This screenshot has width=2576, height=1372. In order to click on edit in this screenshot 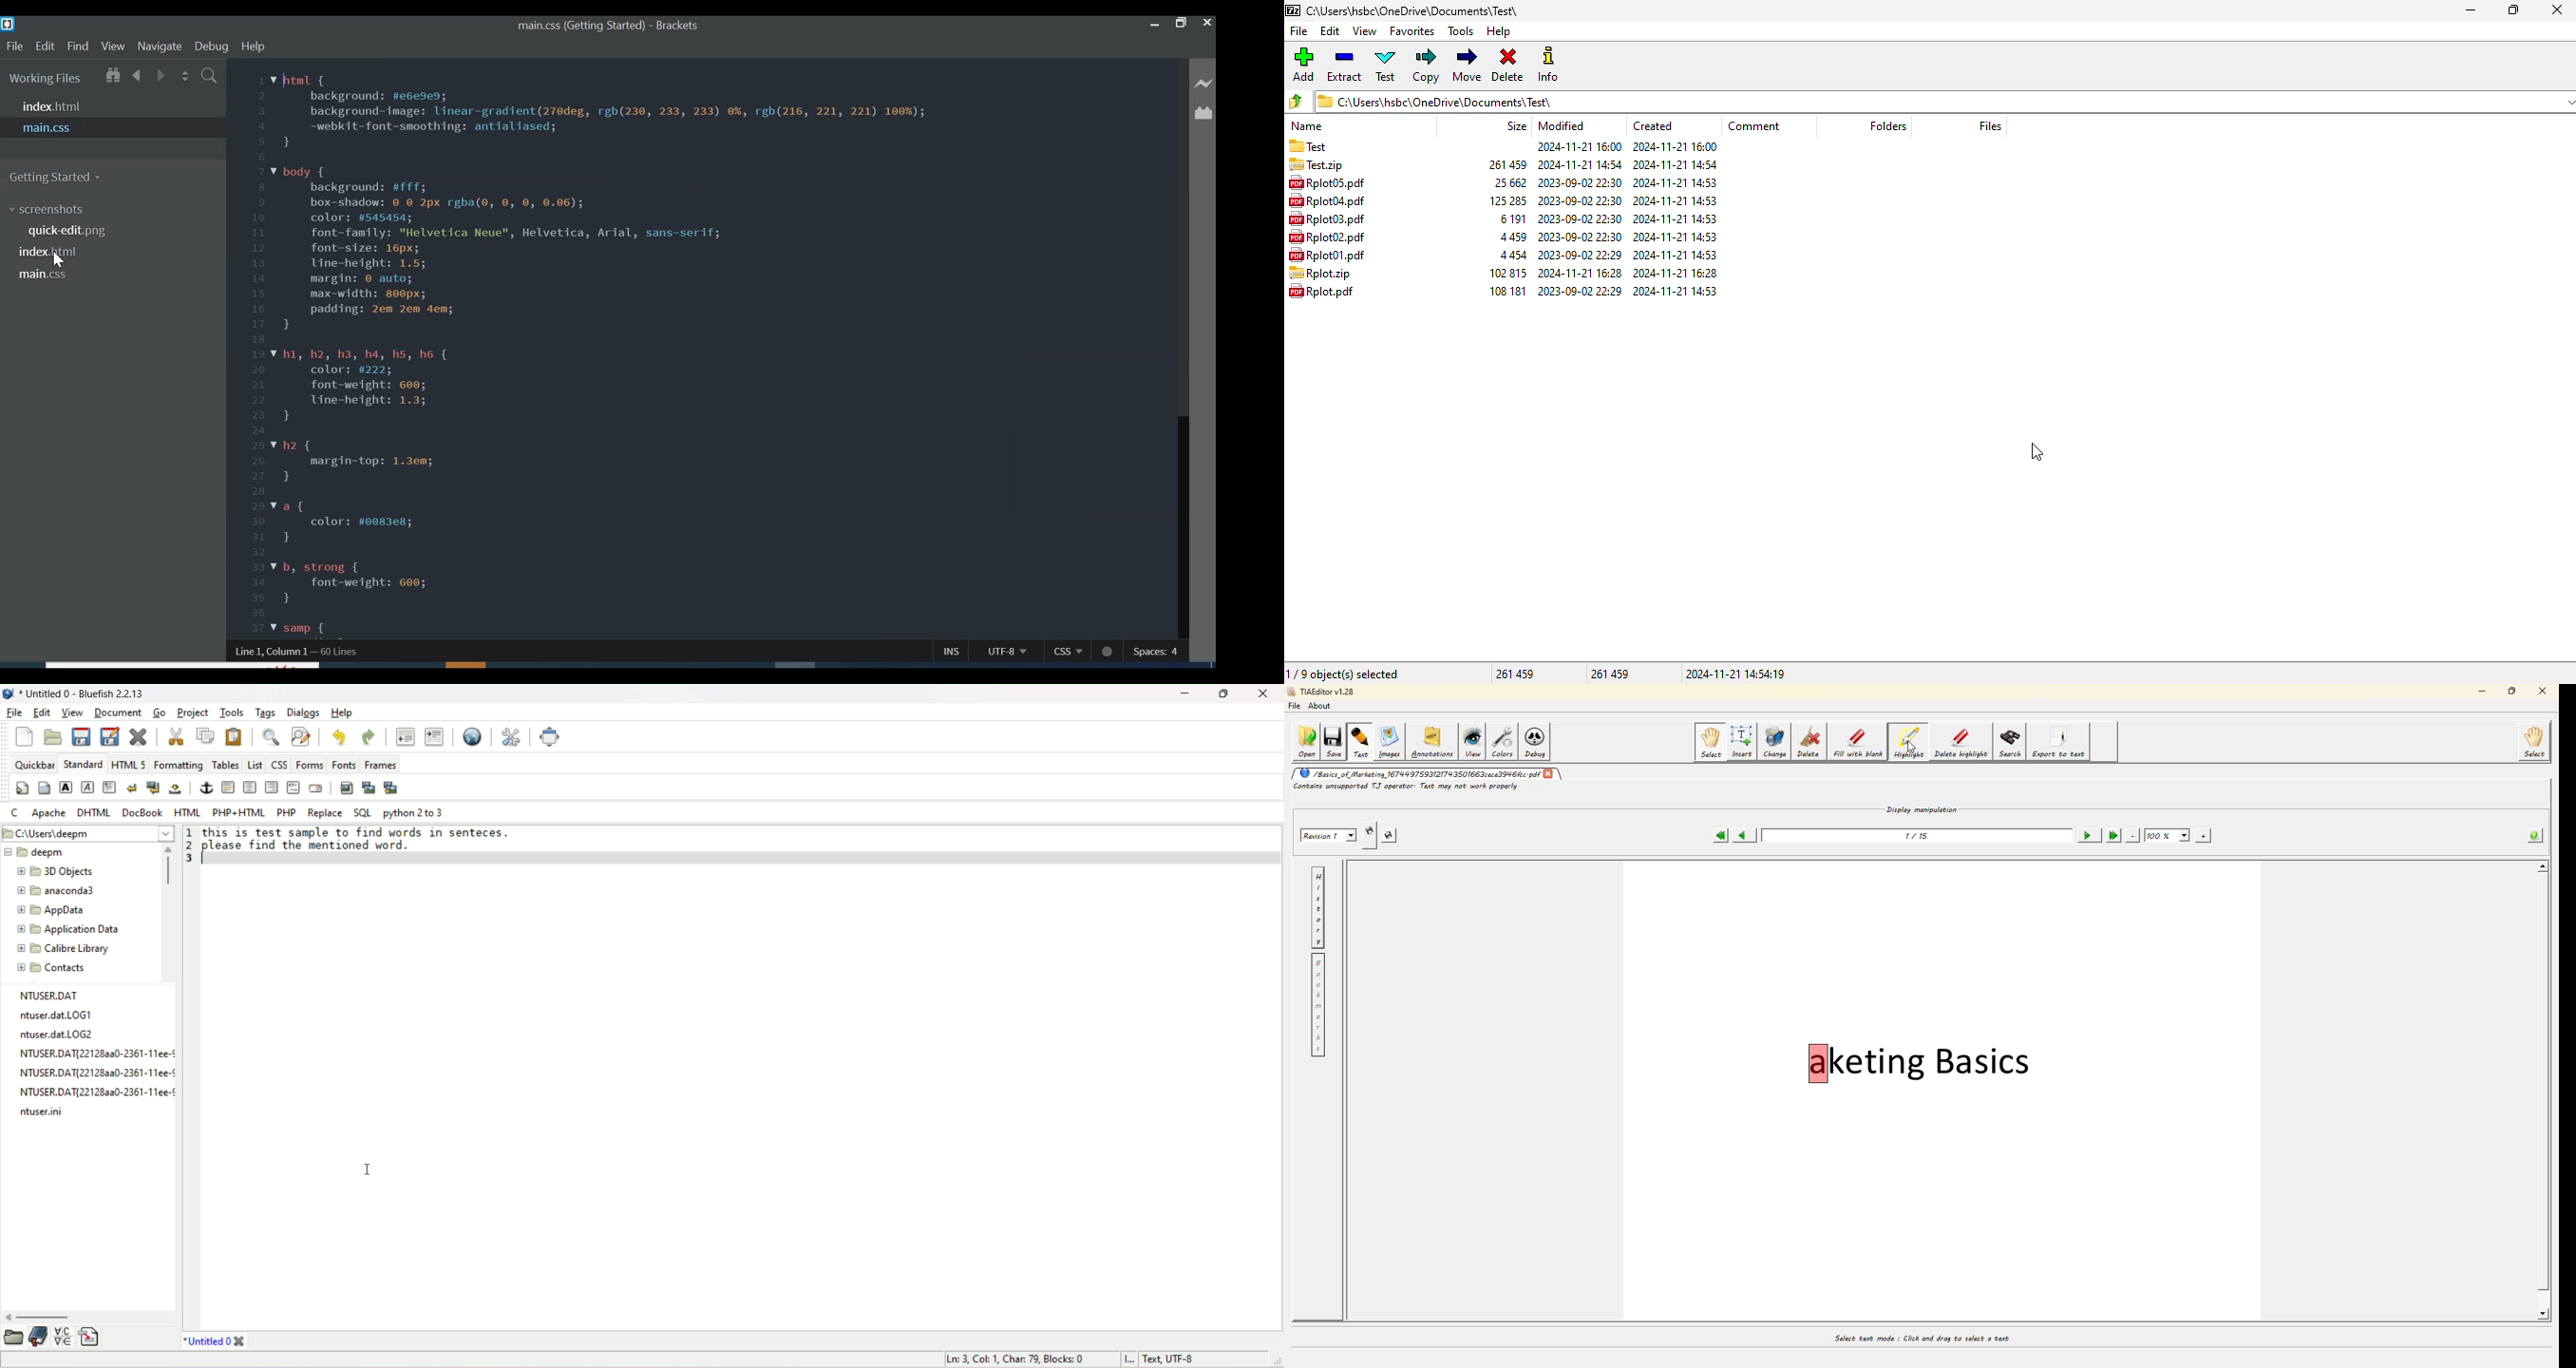, I will do `click(42, 712)`.